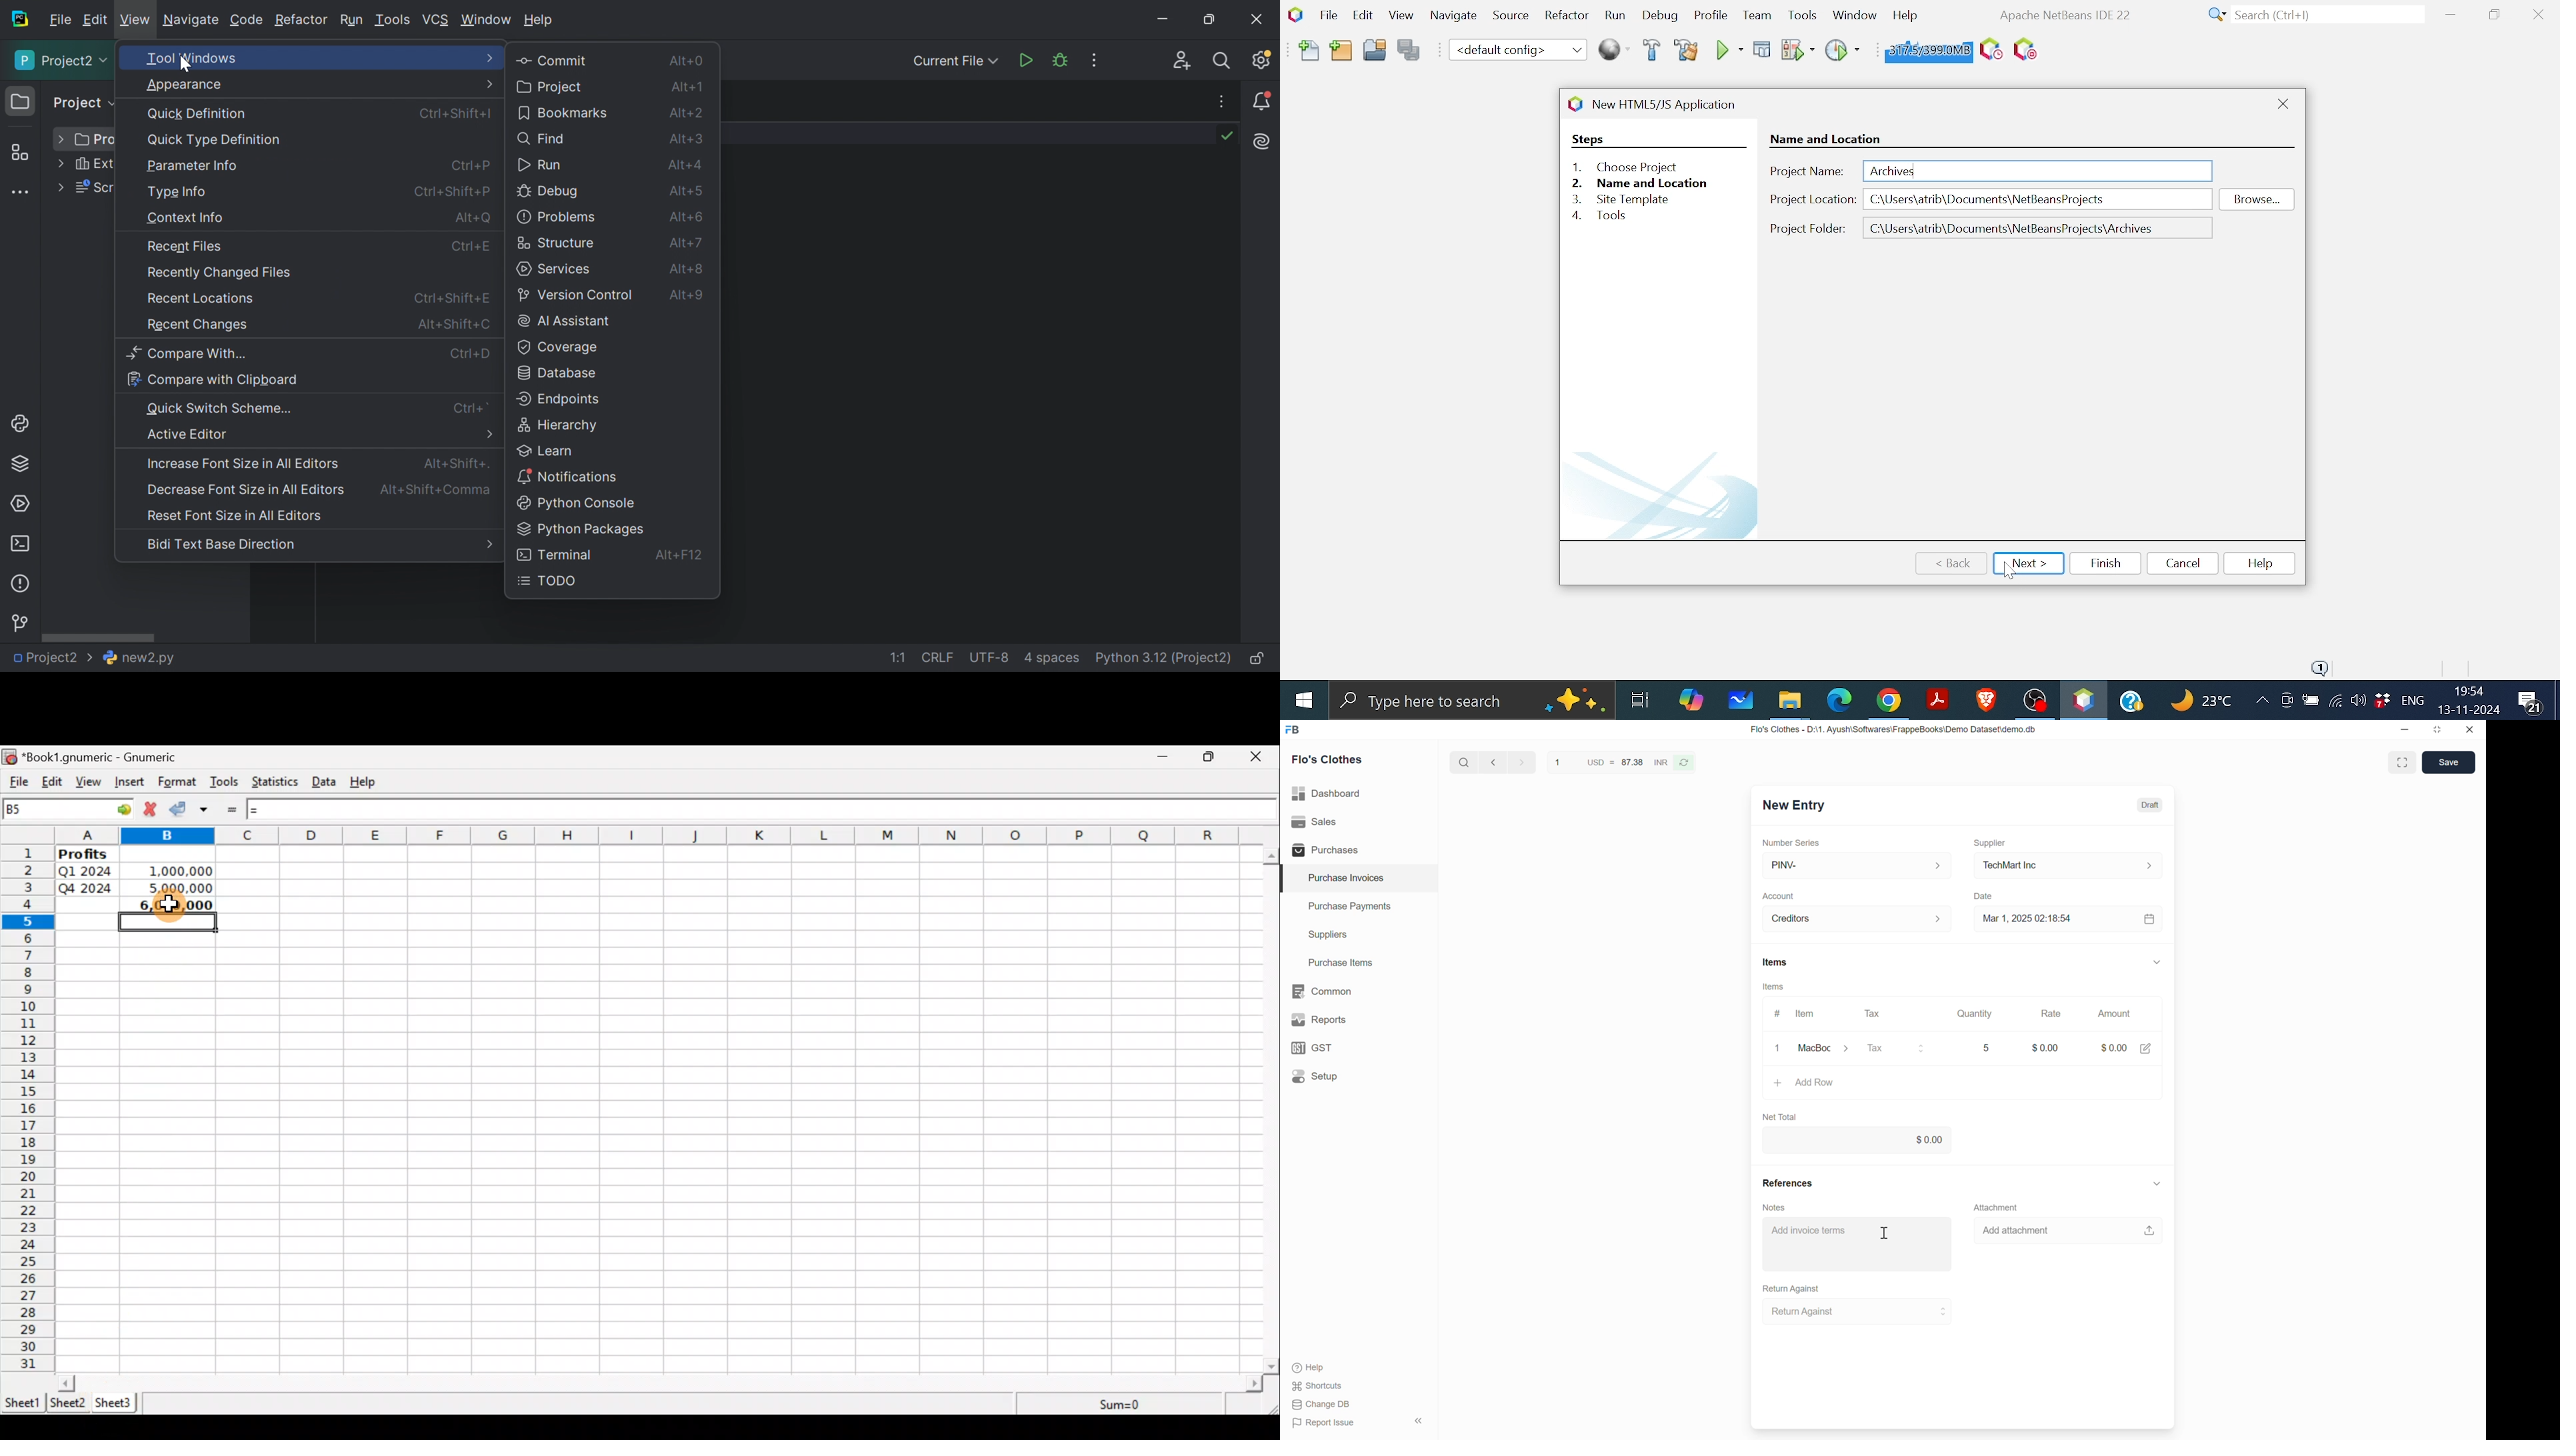 Image resolution: width=2576 pixels, height=1456 pixels. What do you see at coordinates (687, 113) in the screenshot?
I see `Alt+2` at bounding box center [687, 113].